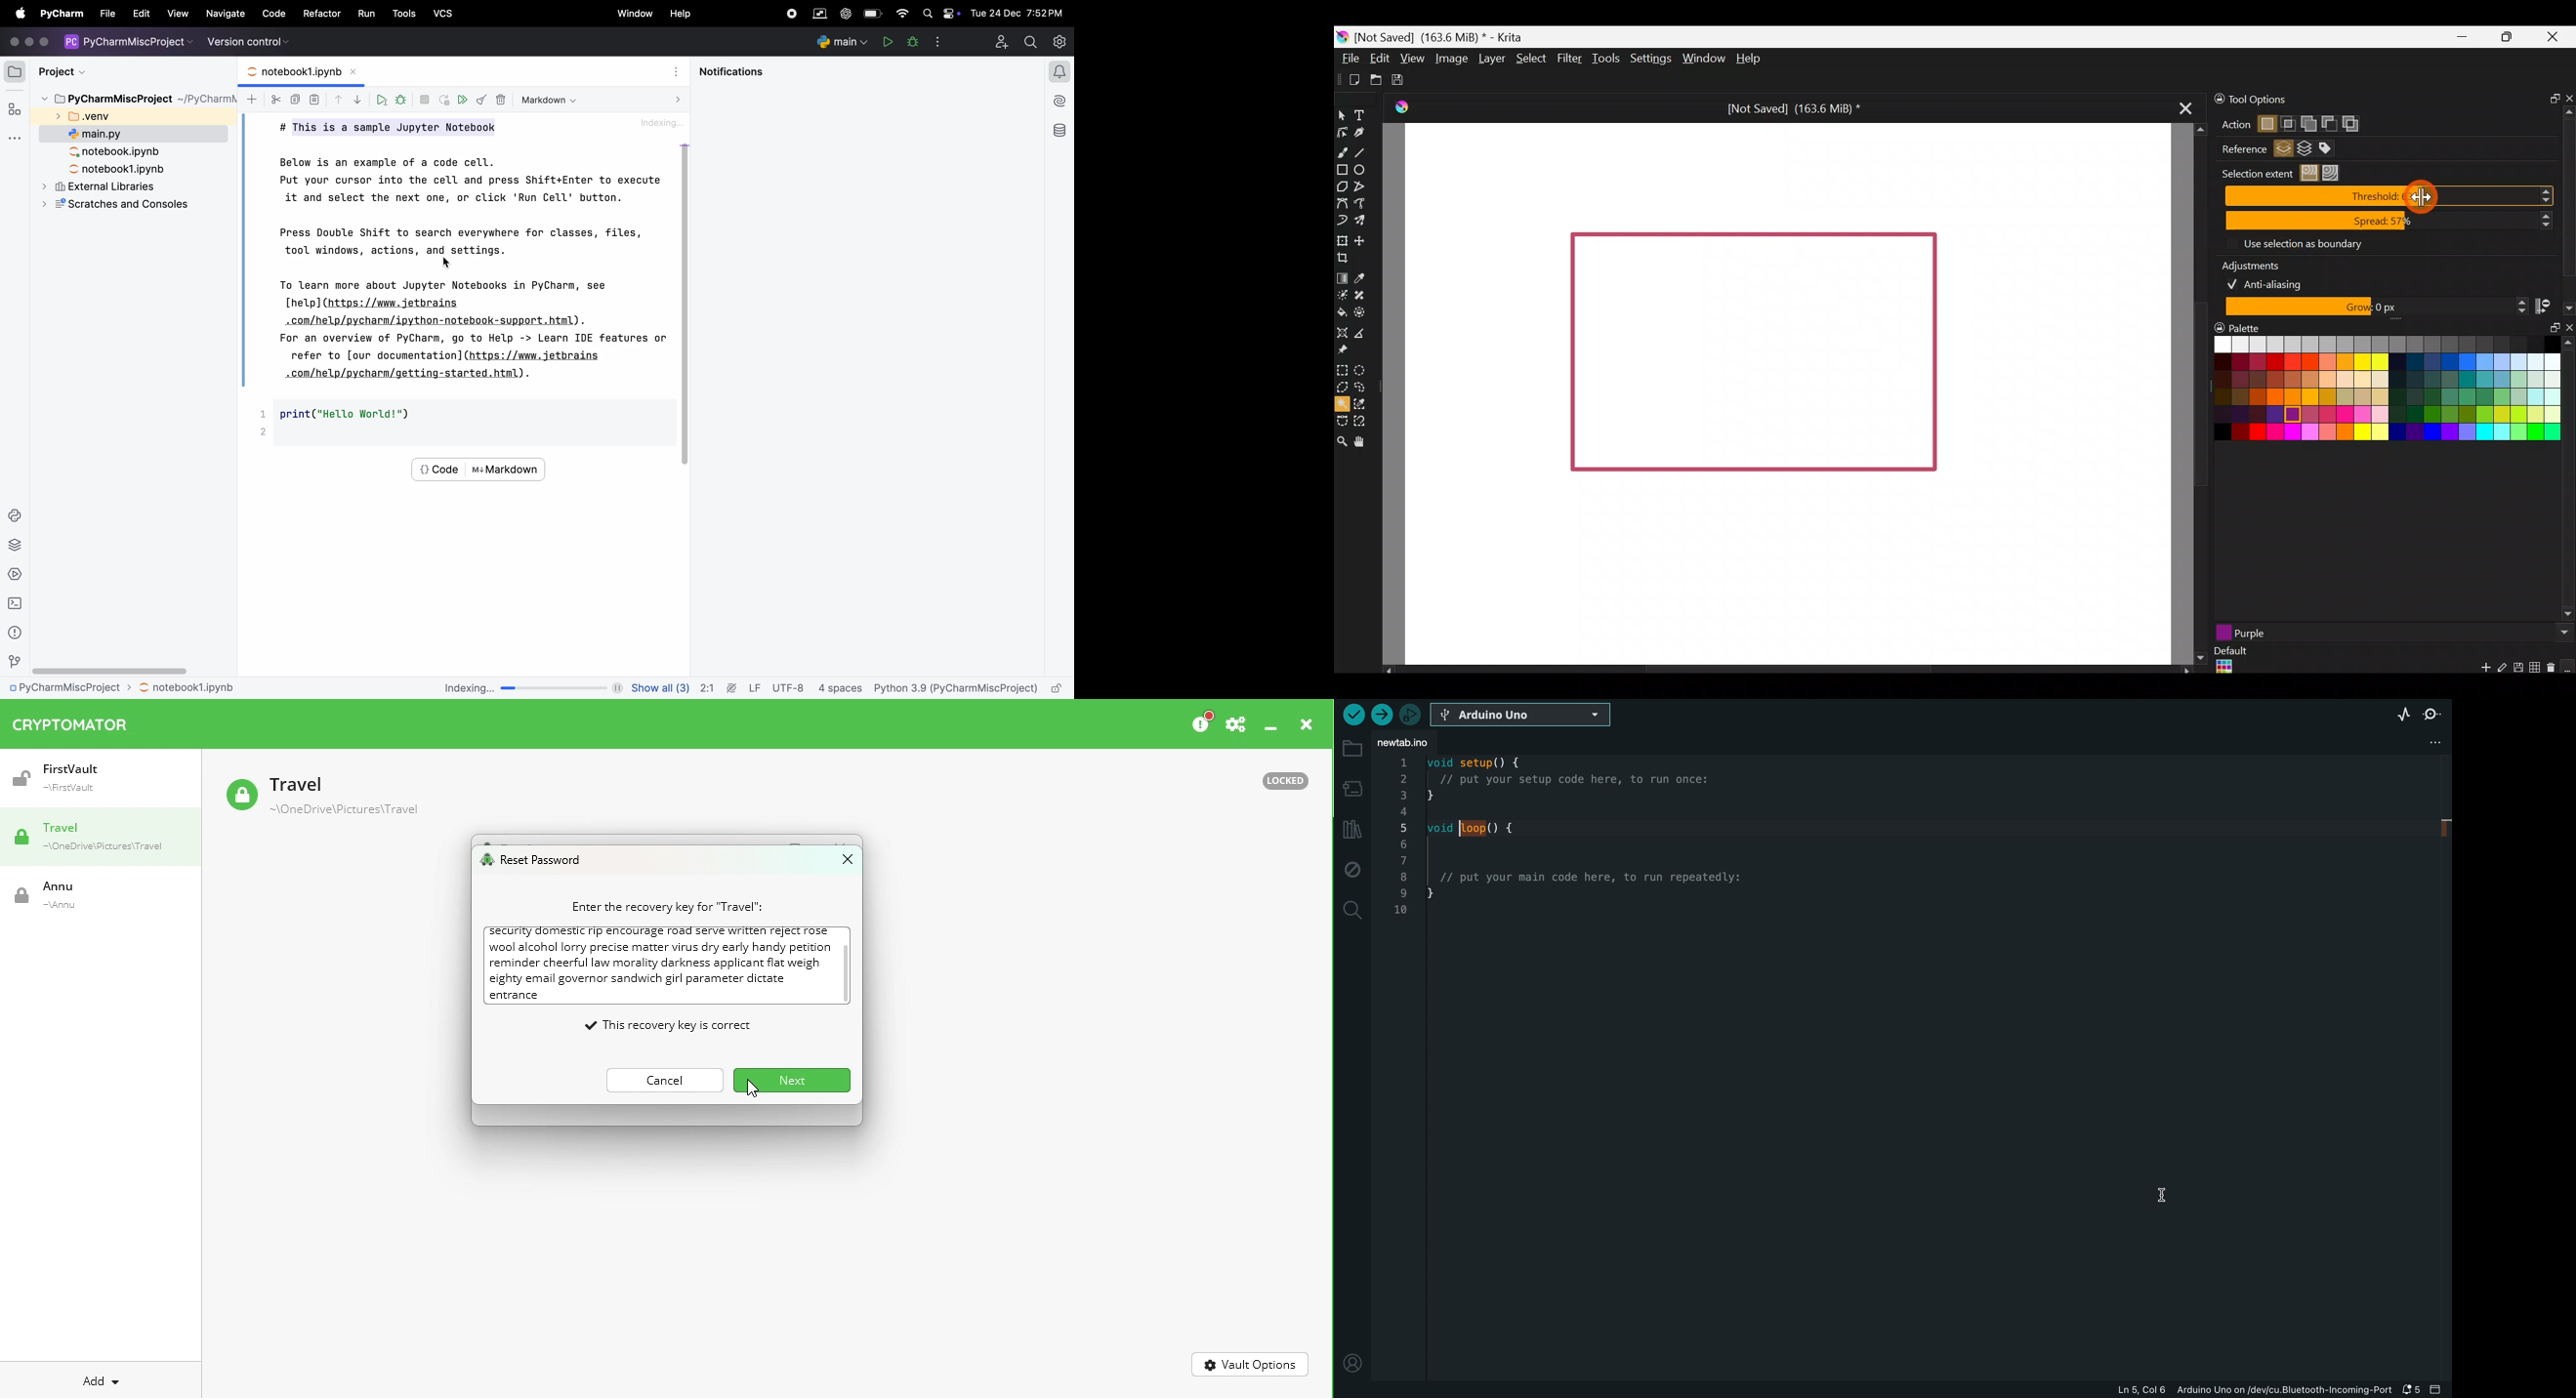 The width and height of the screenshot is (2576, 1400). What do you see at coordinates (104, 14) in the screenshot?
I see `file` at bounding box center [104, 14].